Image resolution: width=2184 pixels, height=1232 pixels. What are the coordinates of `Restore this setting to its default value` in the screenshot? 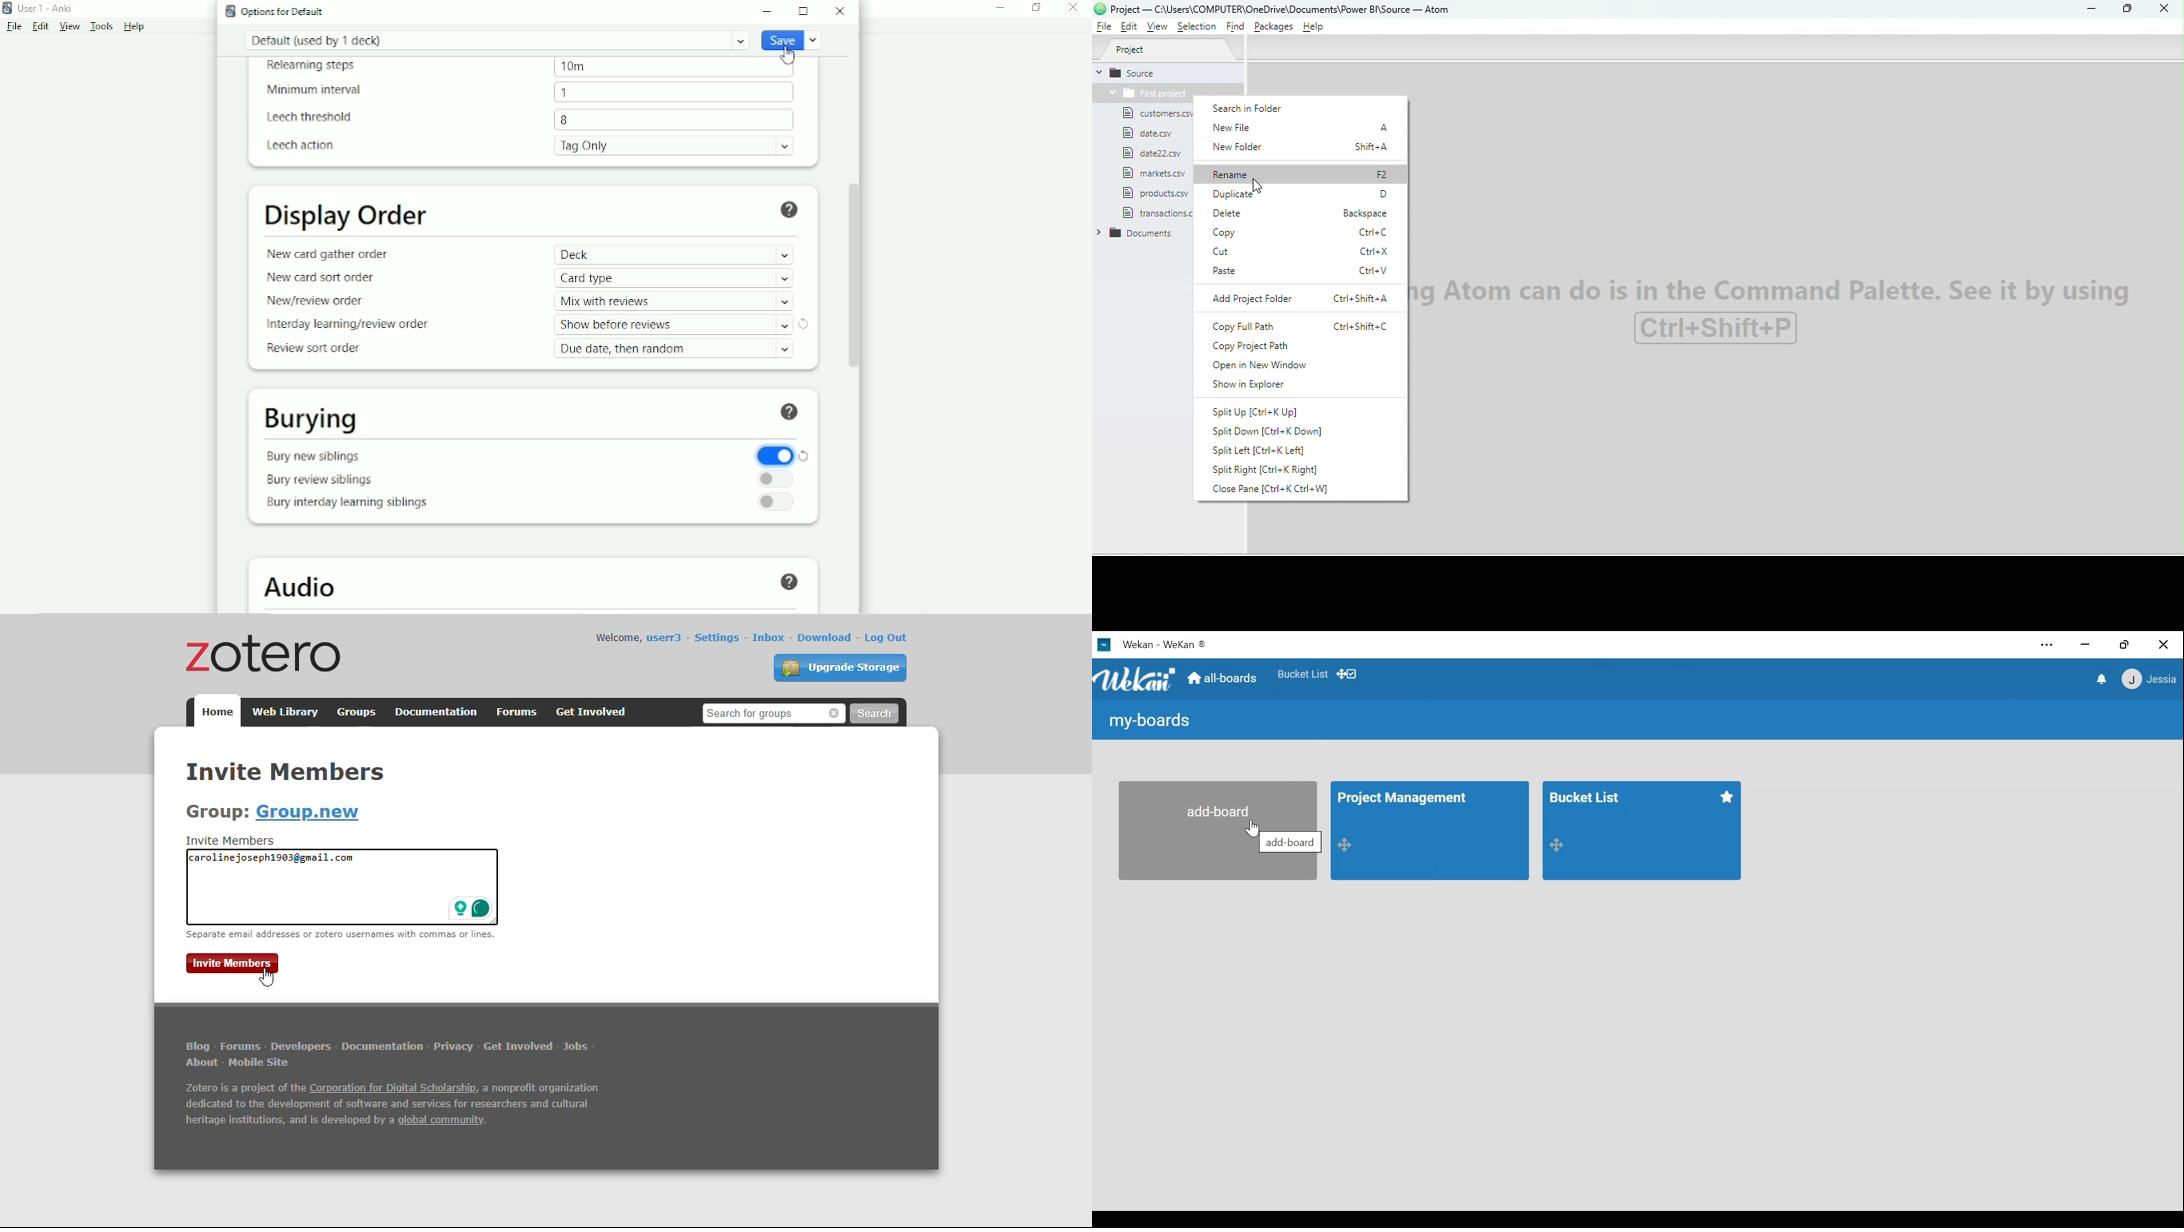 It's located at (804, 324).